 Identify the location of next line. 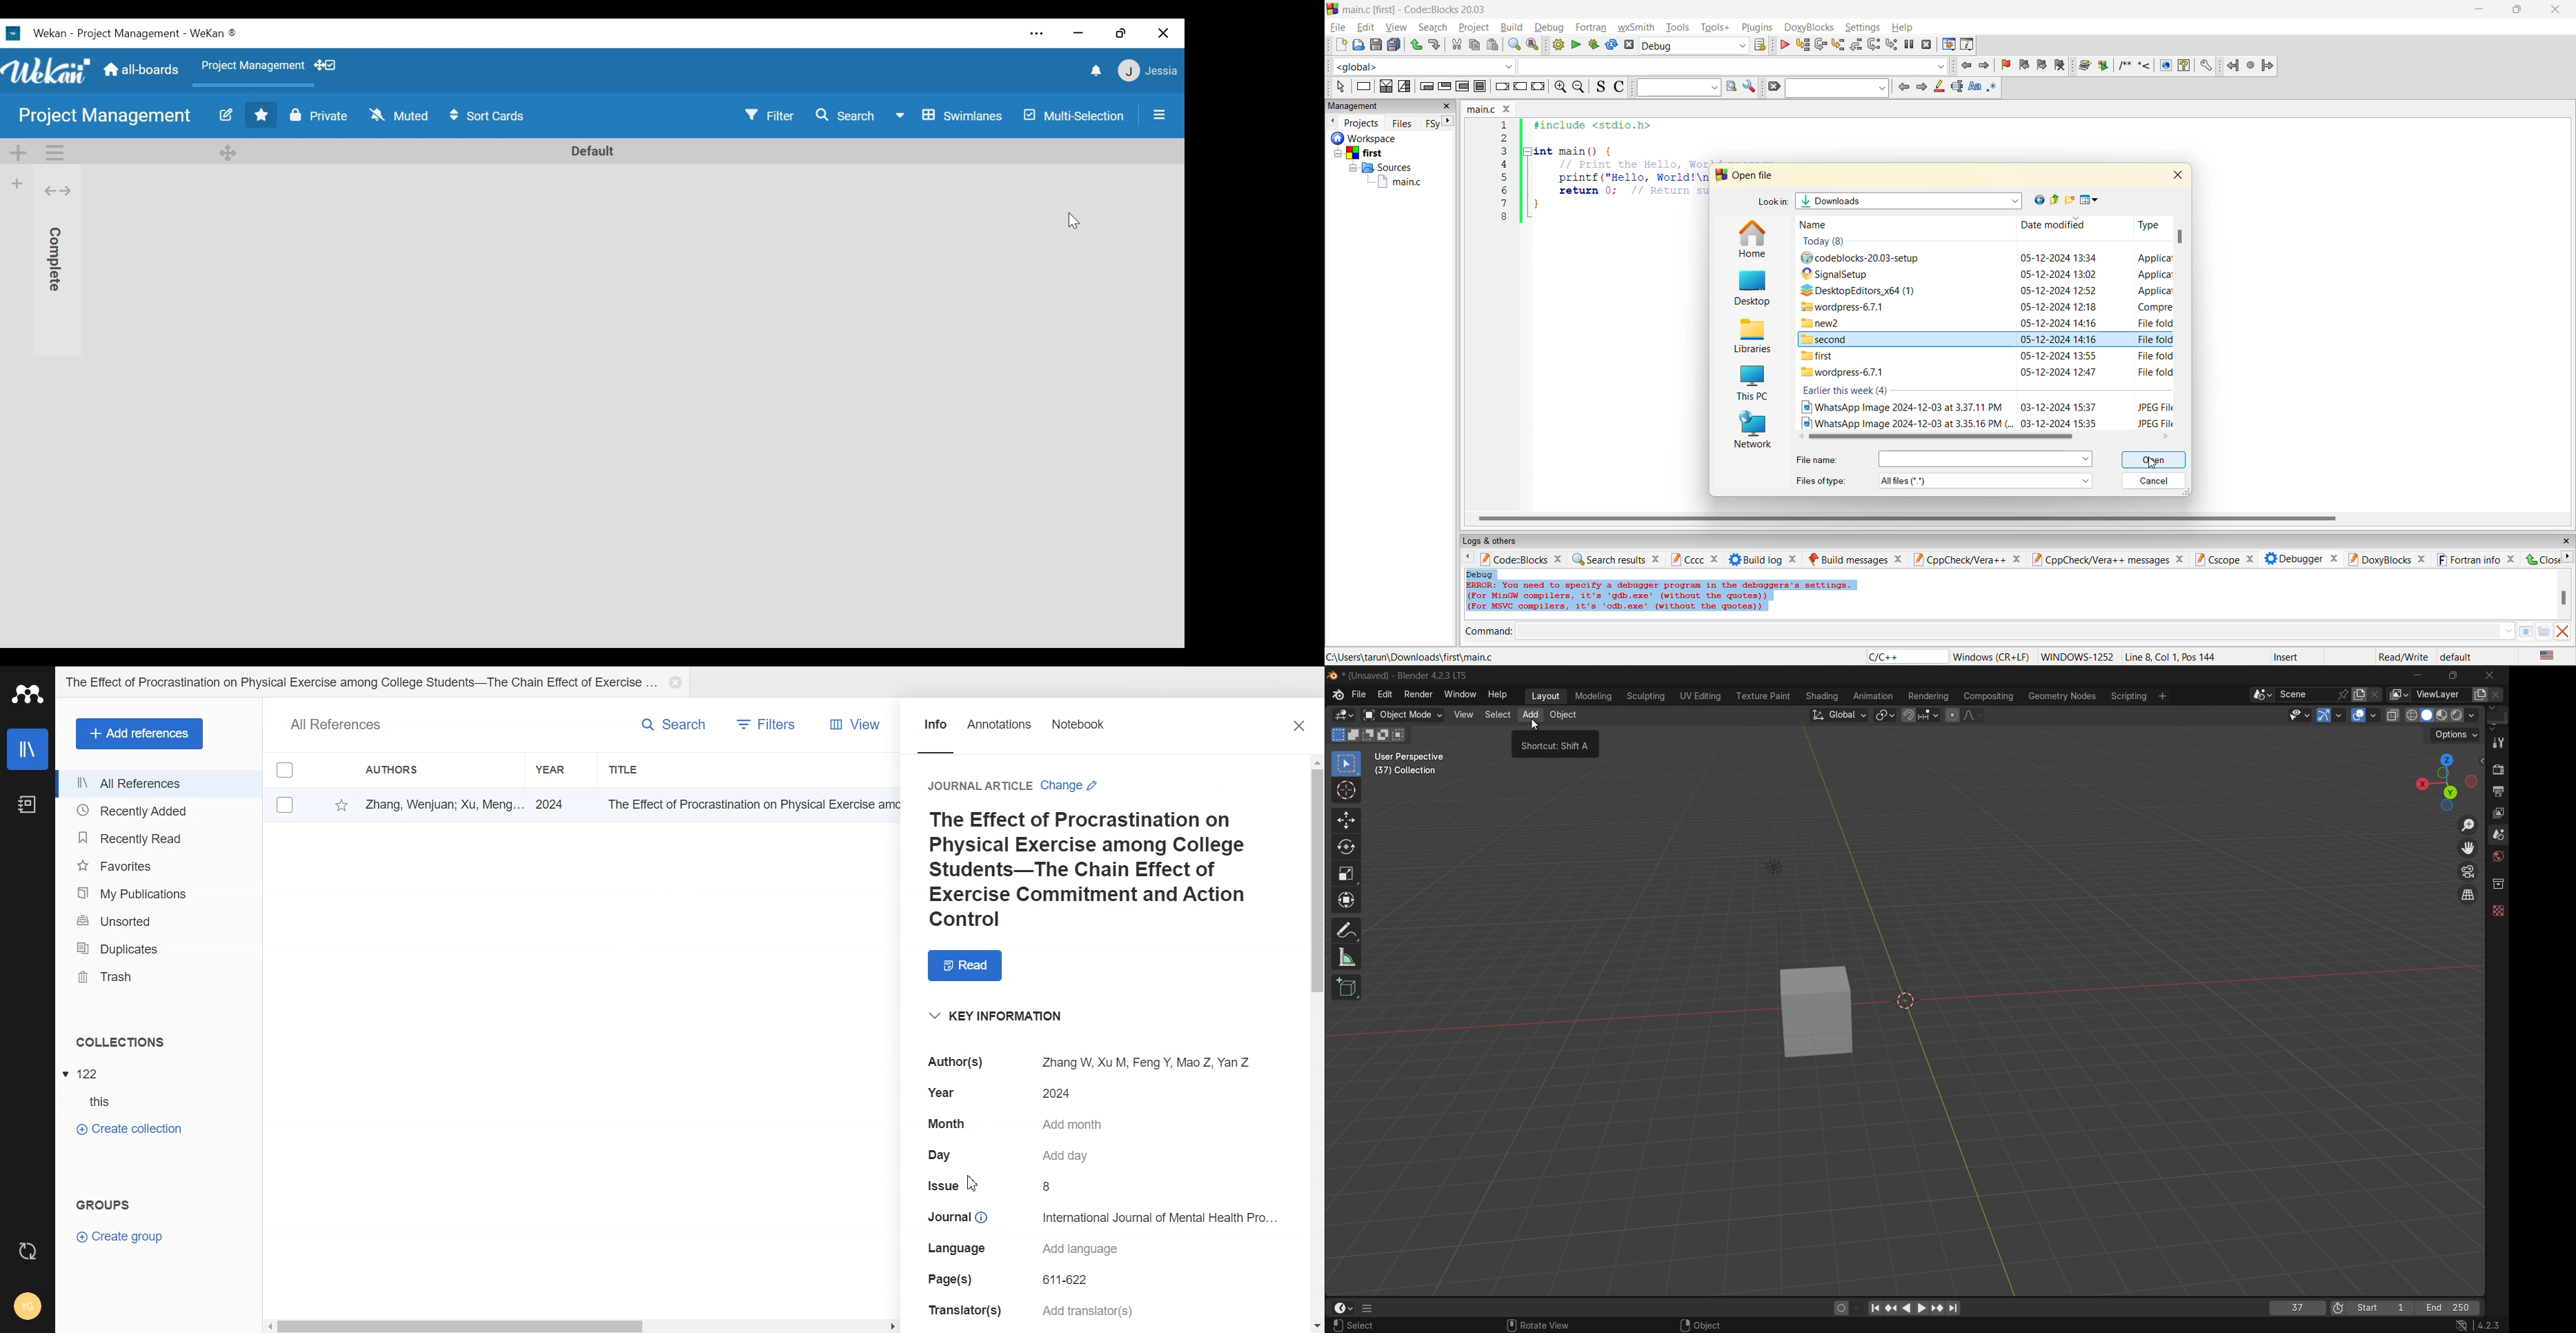
(1819, 45).